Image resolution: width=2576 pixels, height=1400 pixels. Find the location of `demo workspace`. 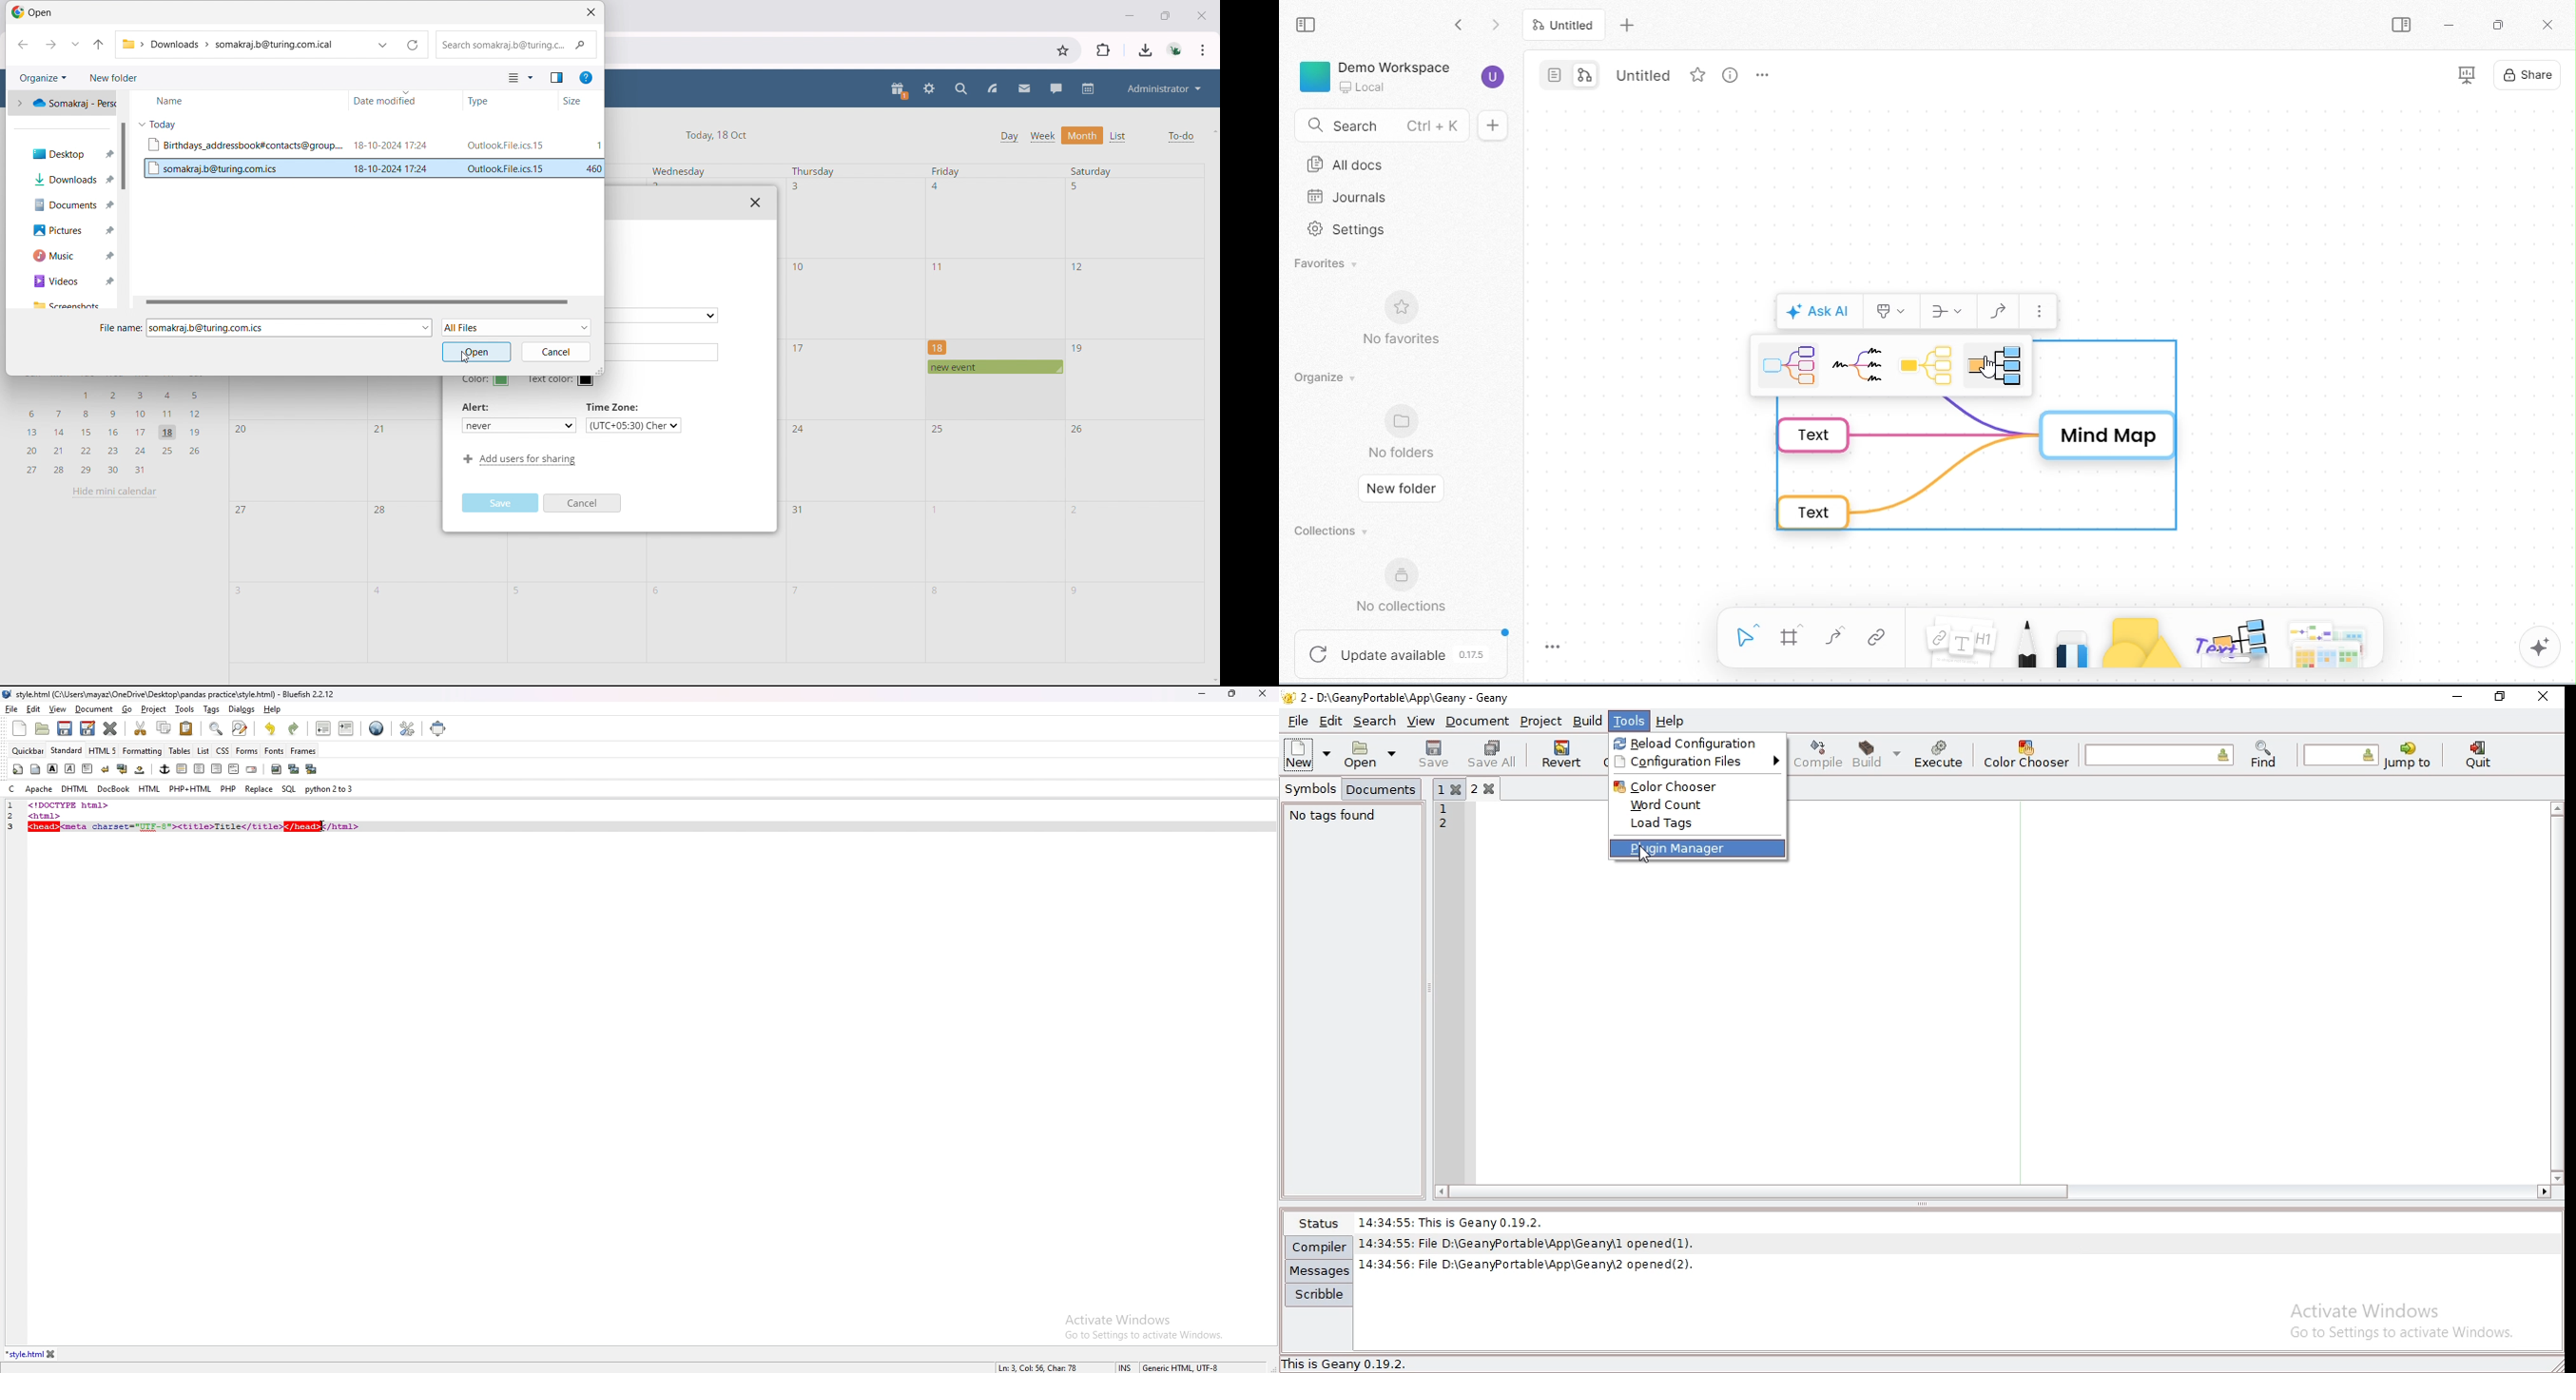

demo workspace is located at coordinates (1377, 76).